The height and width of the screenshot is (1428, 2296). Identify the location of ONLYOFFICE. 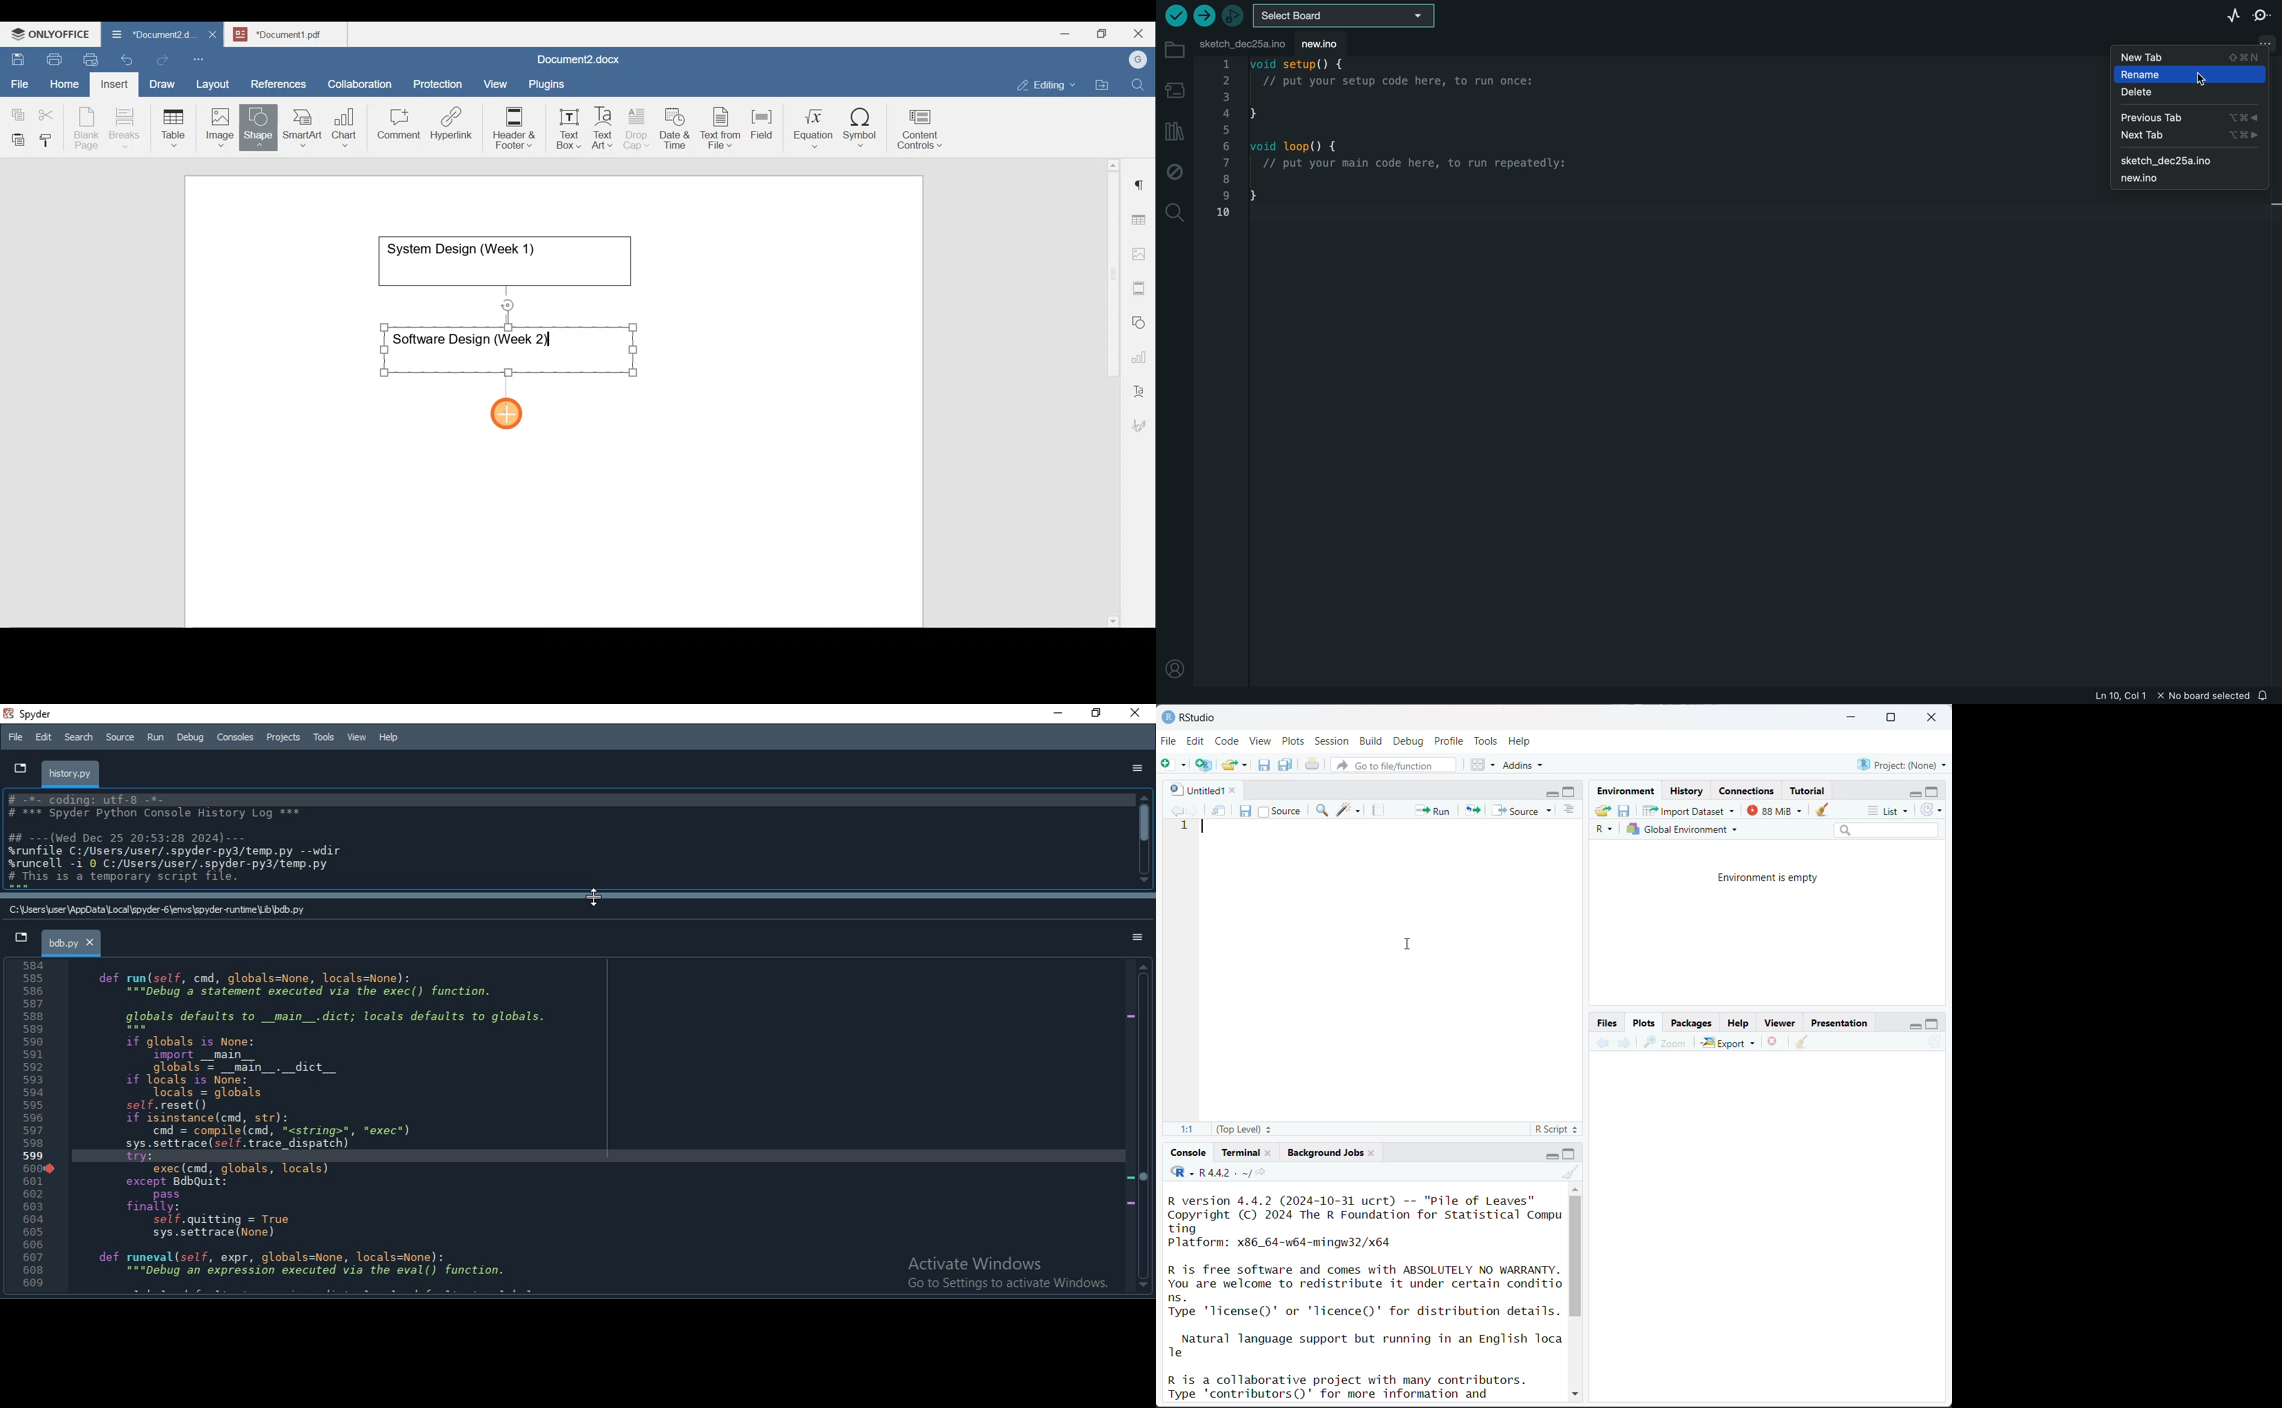
(51, 33).